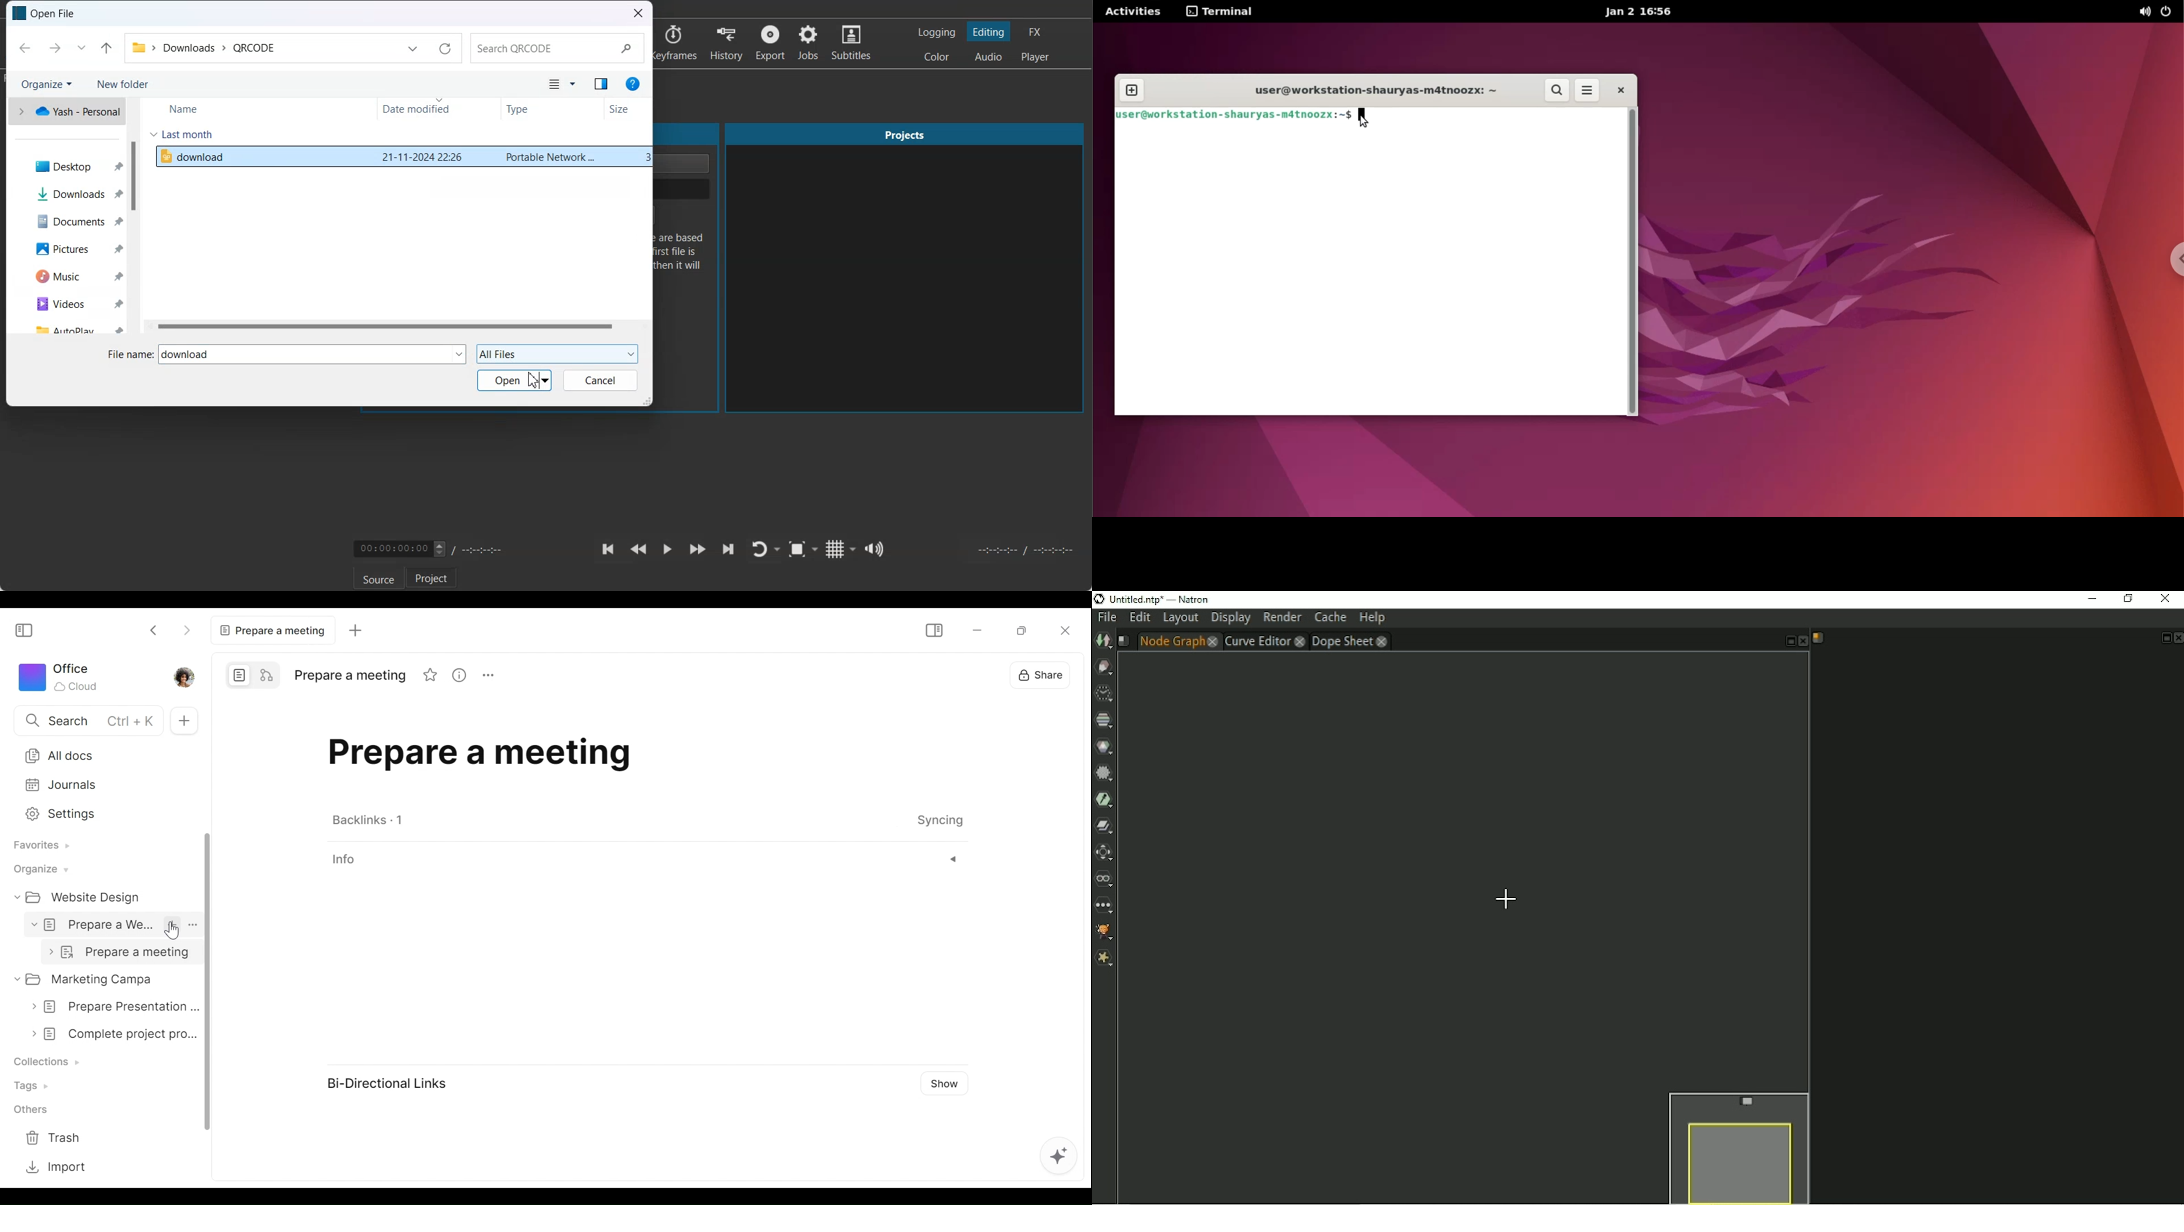 The width and height of the screenshot is (2184, 1232). Describe the element at coordinates (123, 84) in the screenshot. I see `New Folder` at that location.